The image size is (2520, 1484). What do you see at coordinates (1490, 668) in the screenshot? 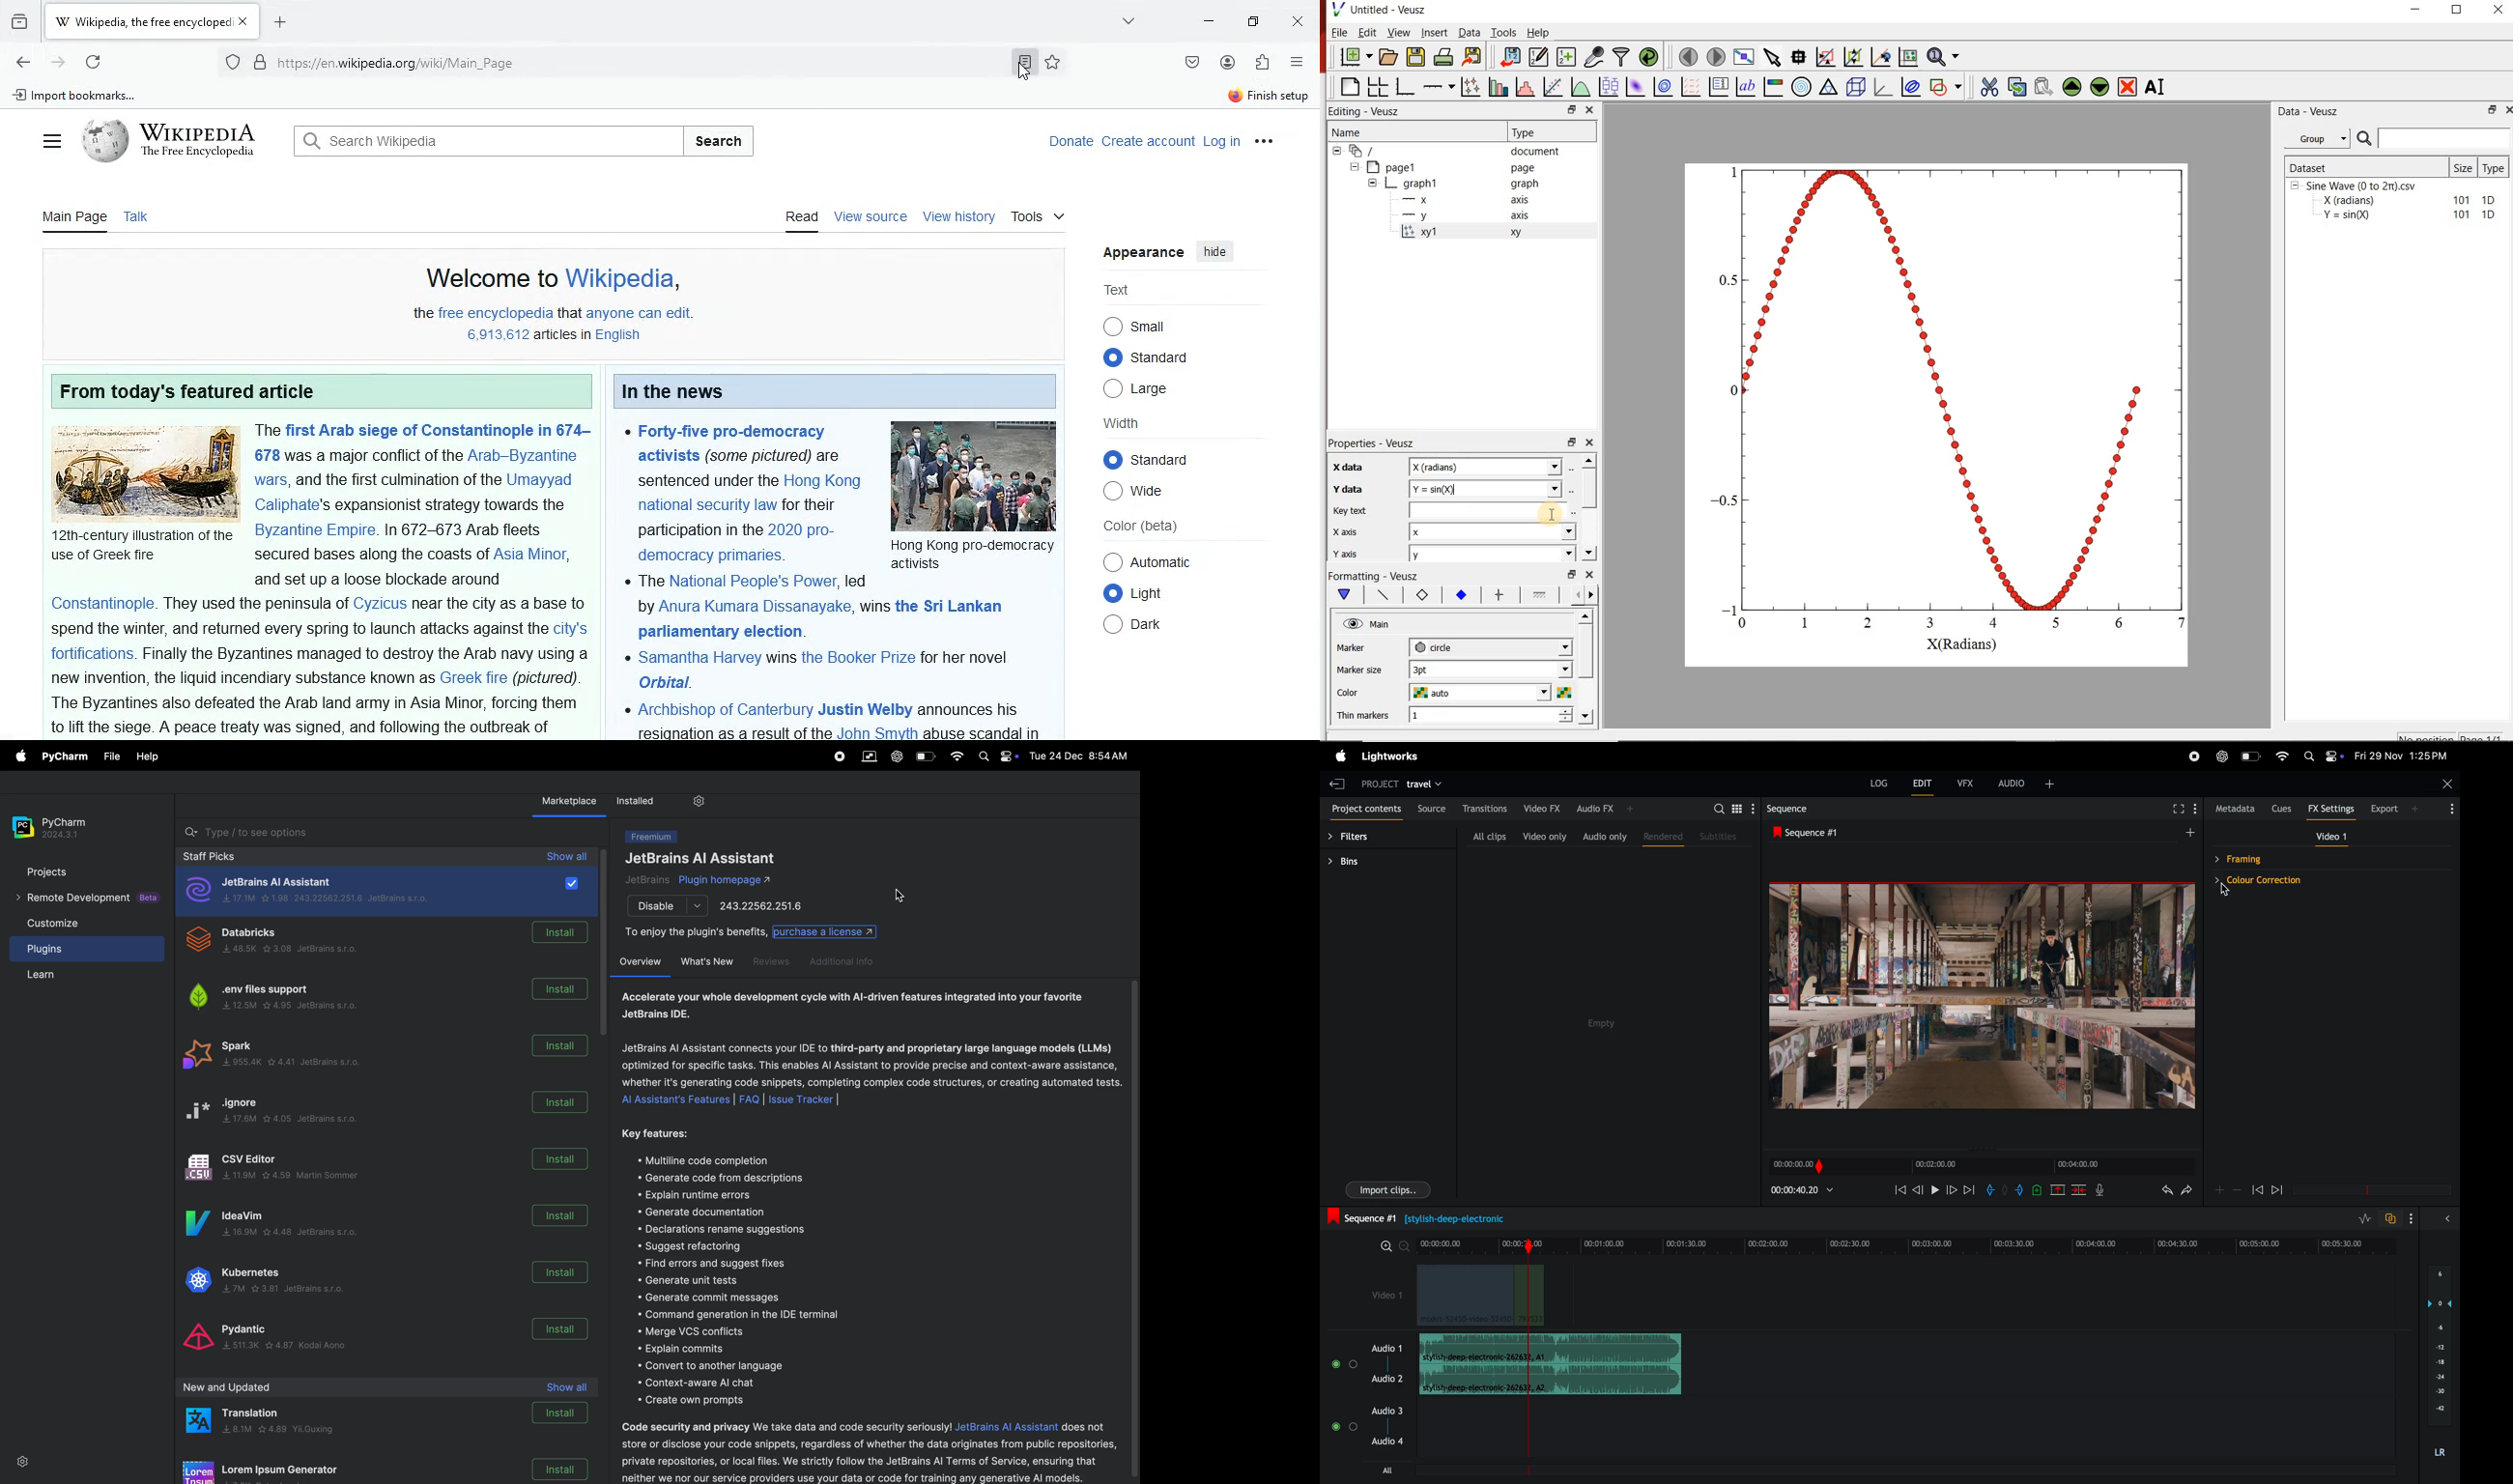
I see `3 pt` at bounding box center [1490, 668].